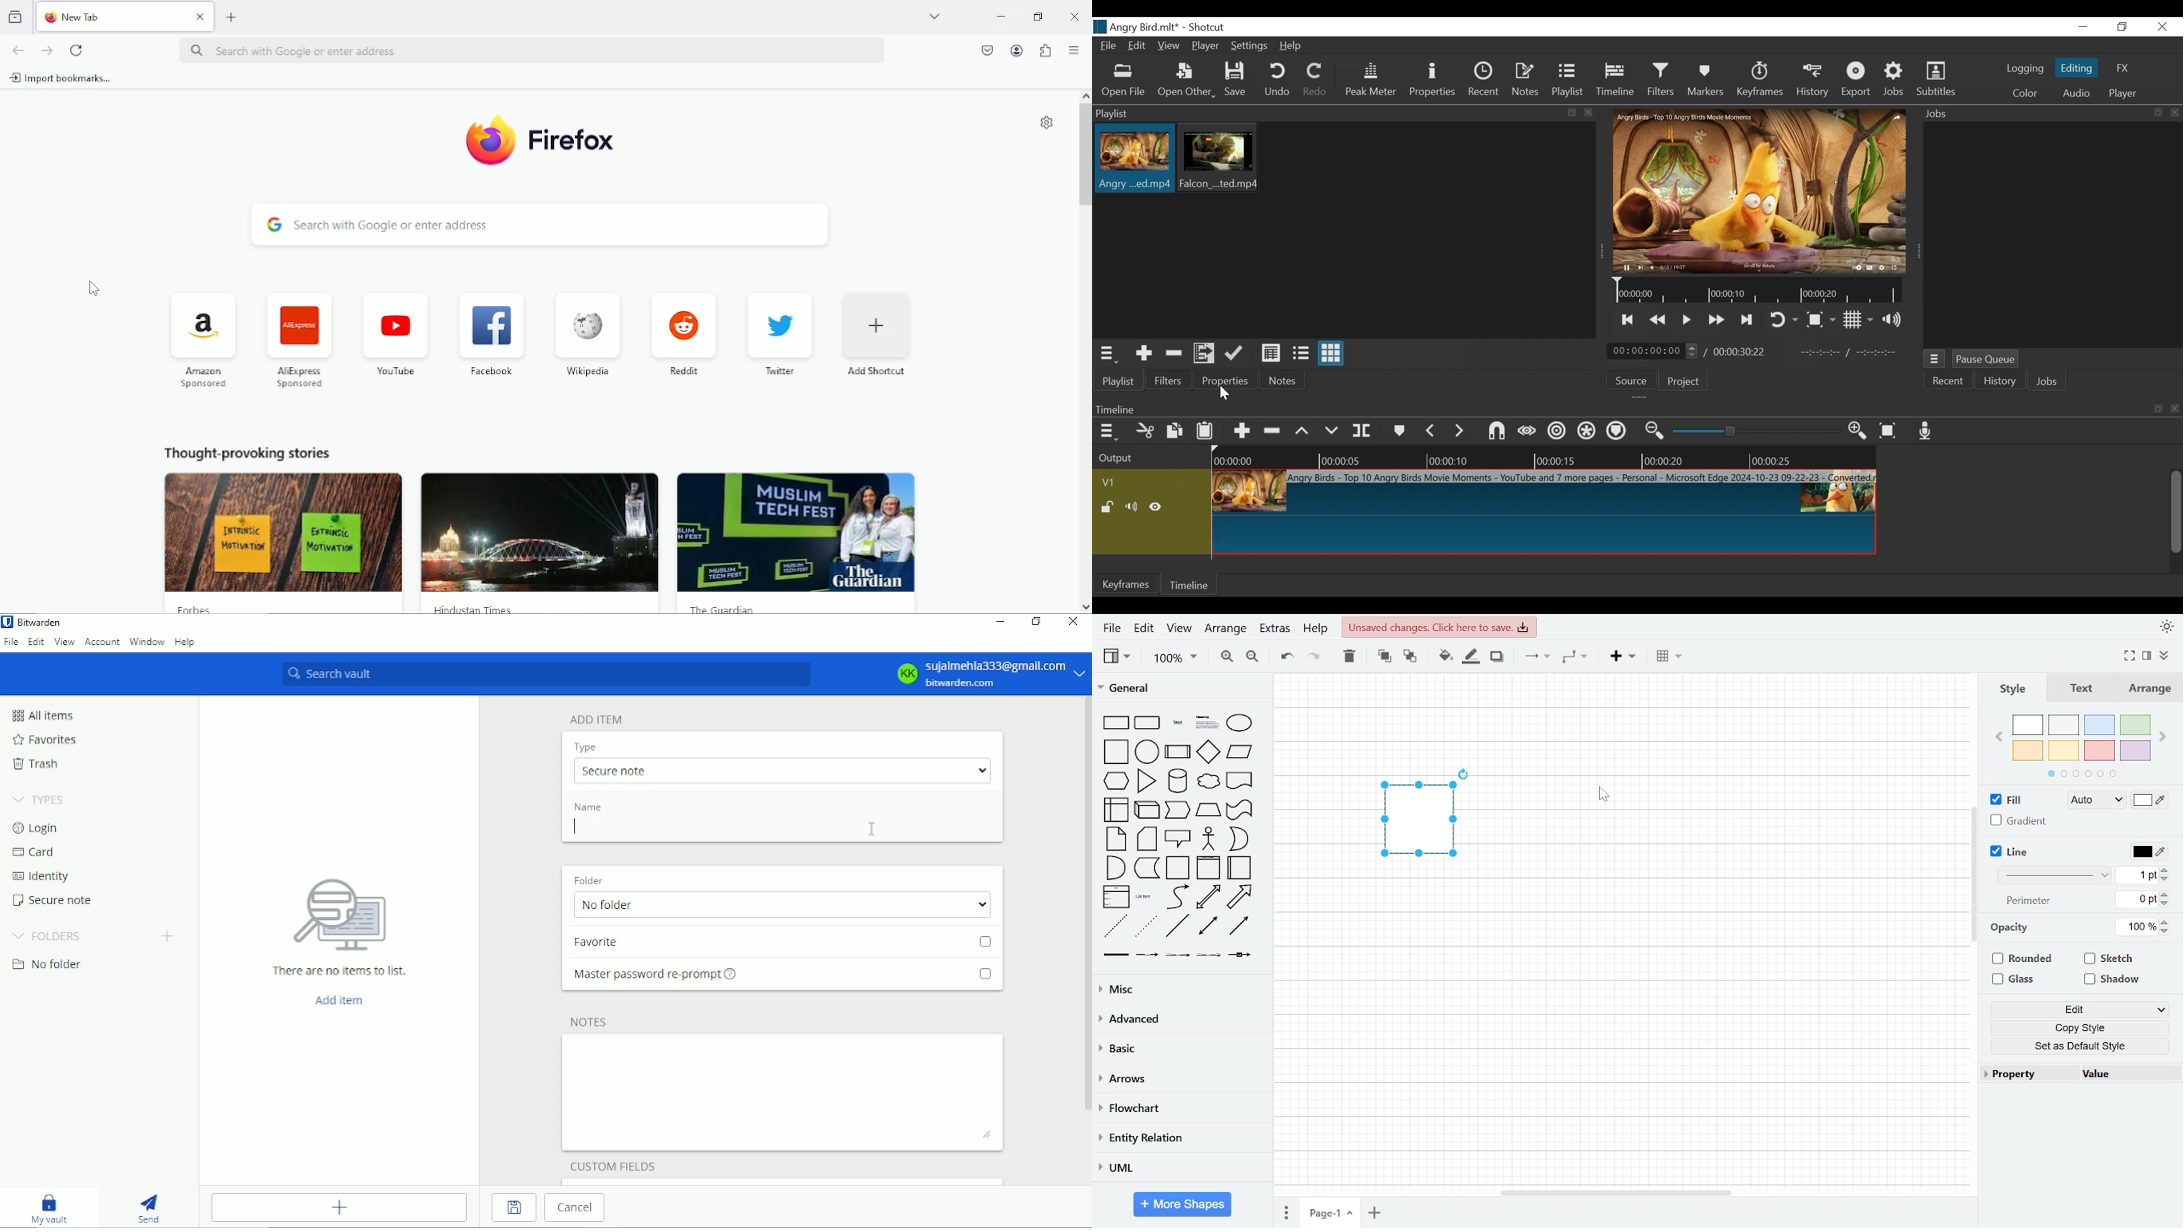  I want to click on Markers, so click(1707, 81).